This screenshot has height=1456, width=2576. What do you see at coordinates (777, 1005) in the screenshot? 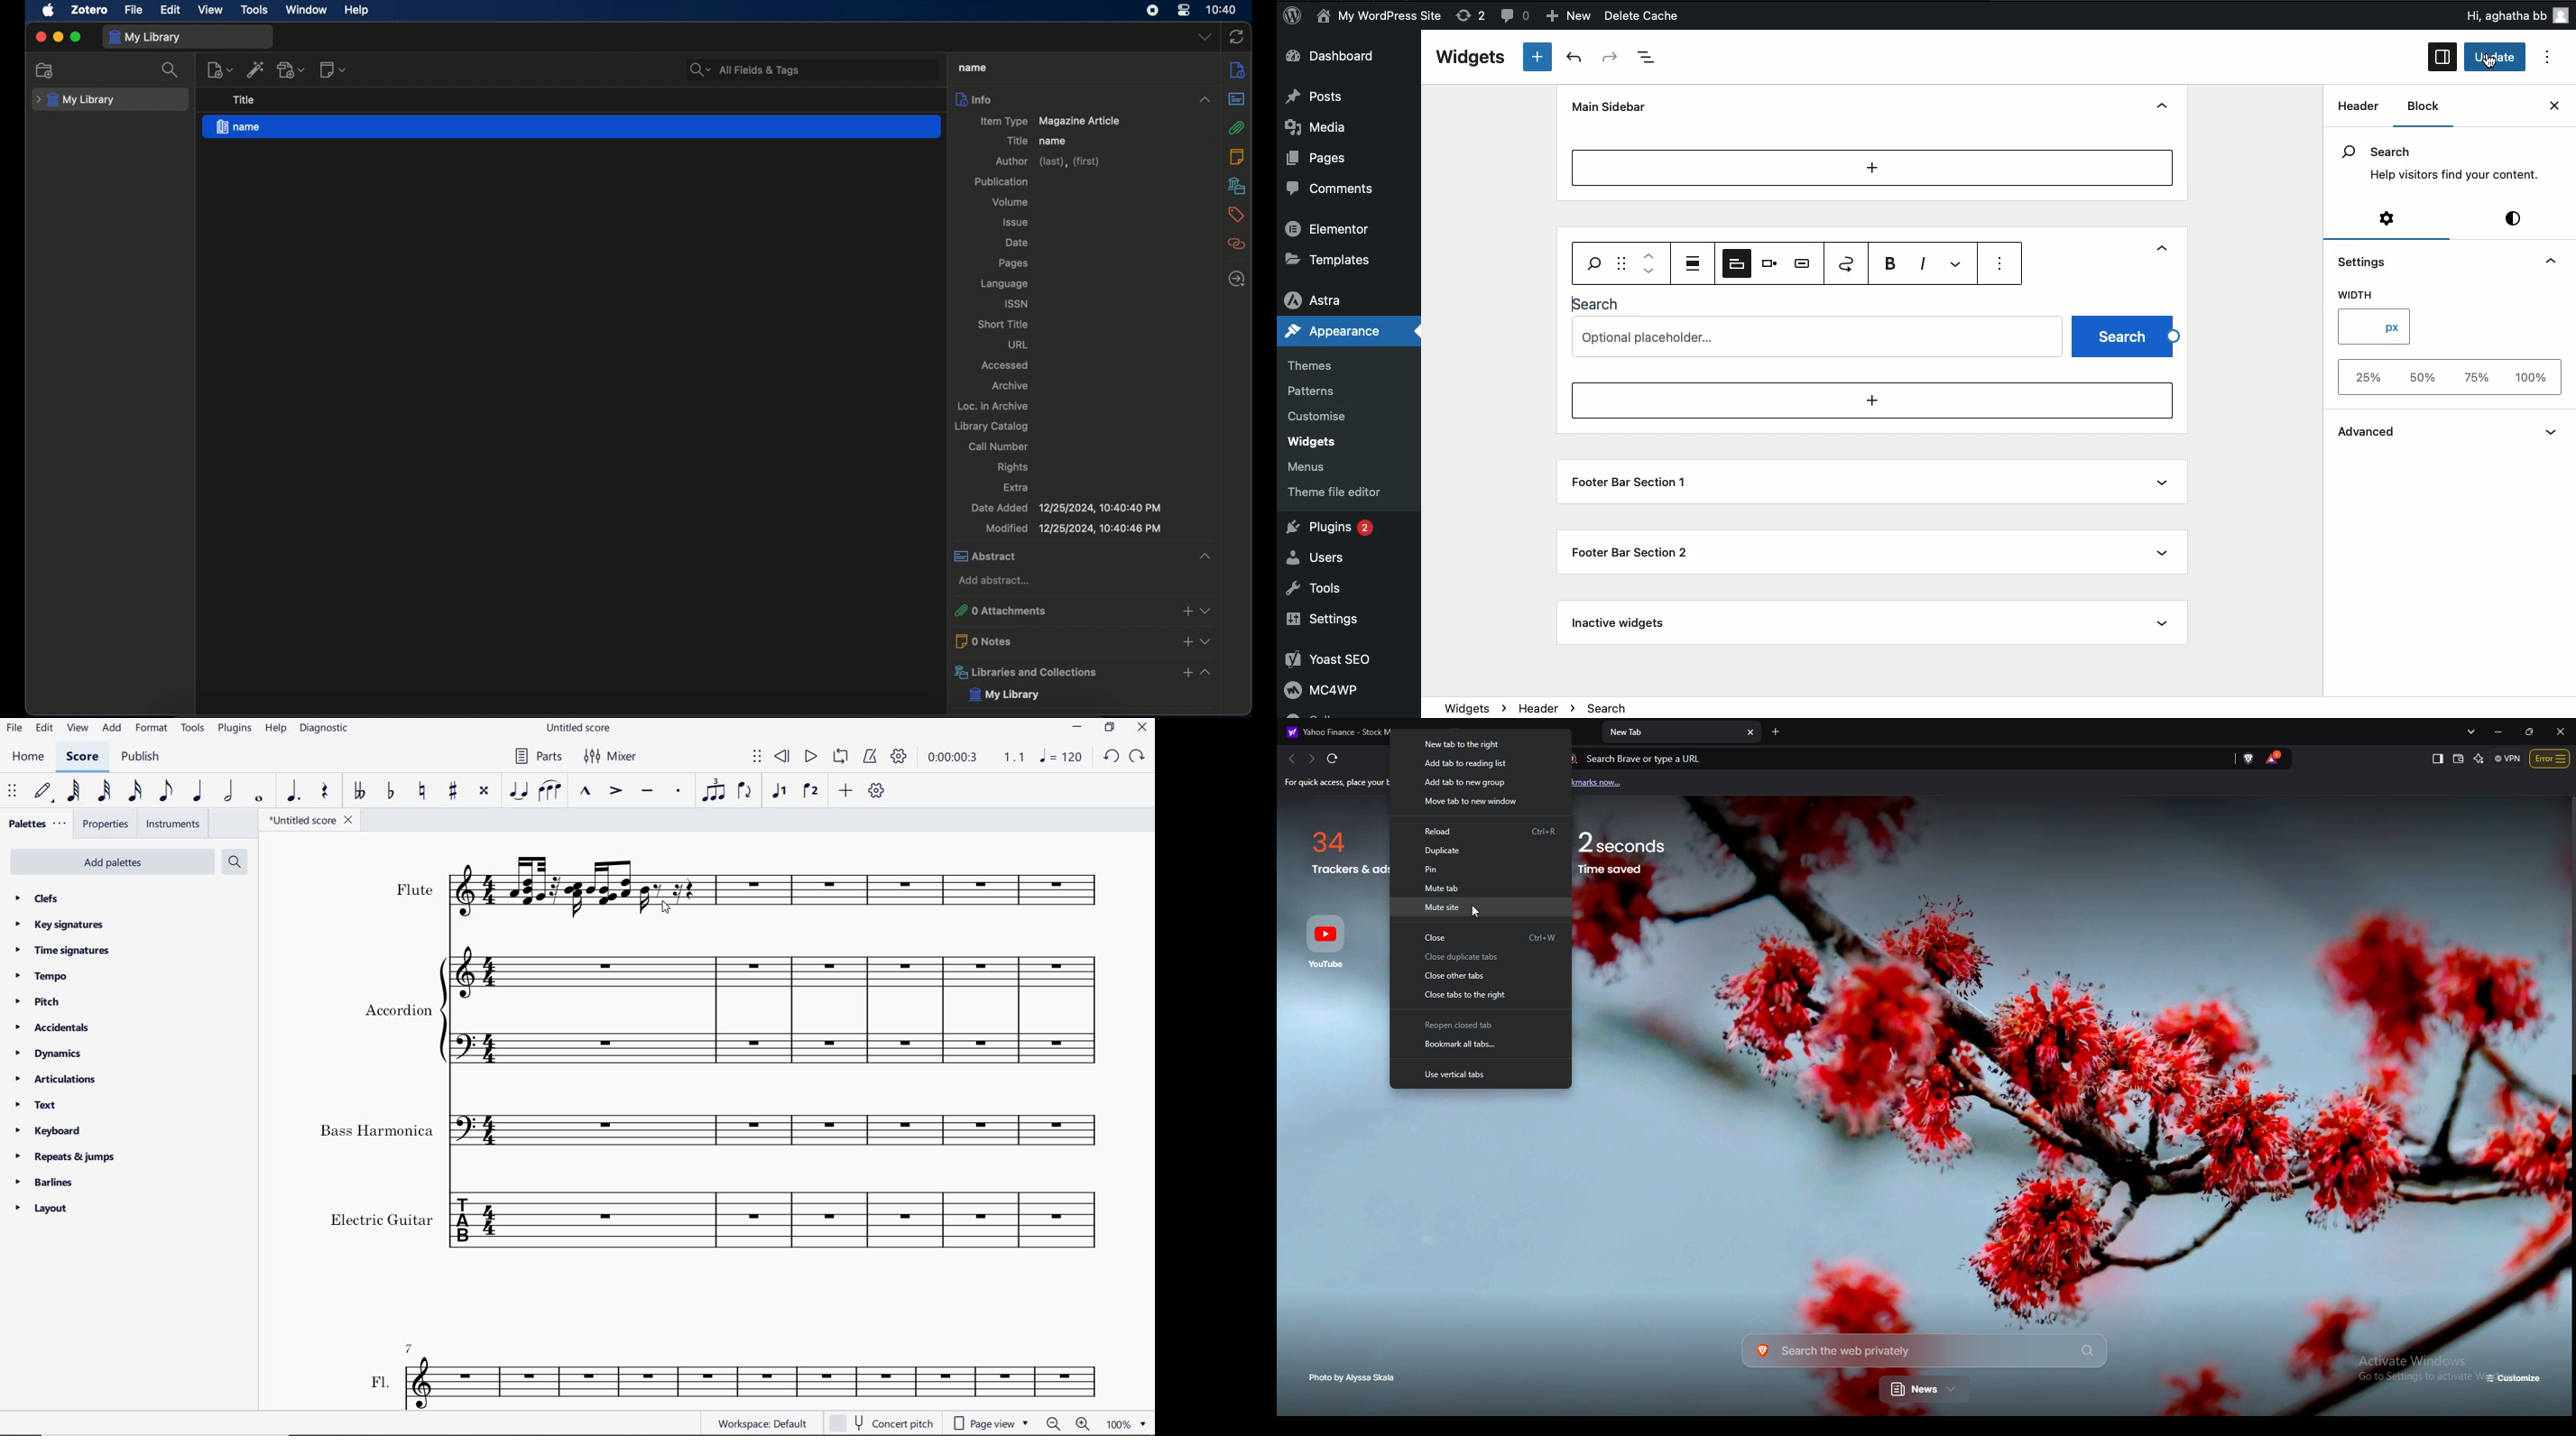
I see `Instrument: Accordion` at bounding box center [777, 1005].